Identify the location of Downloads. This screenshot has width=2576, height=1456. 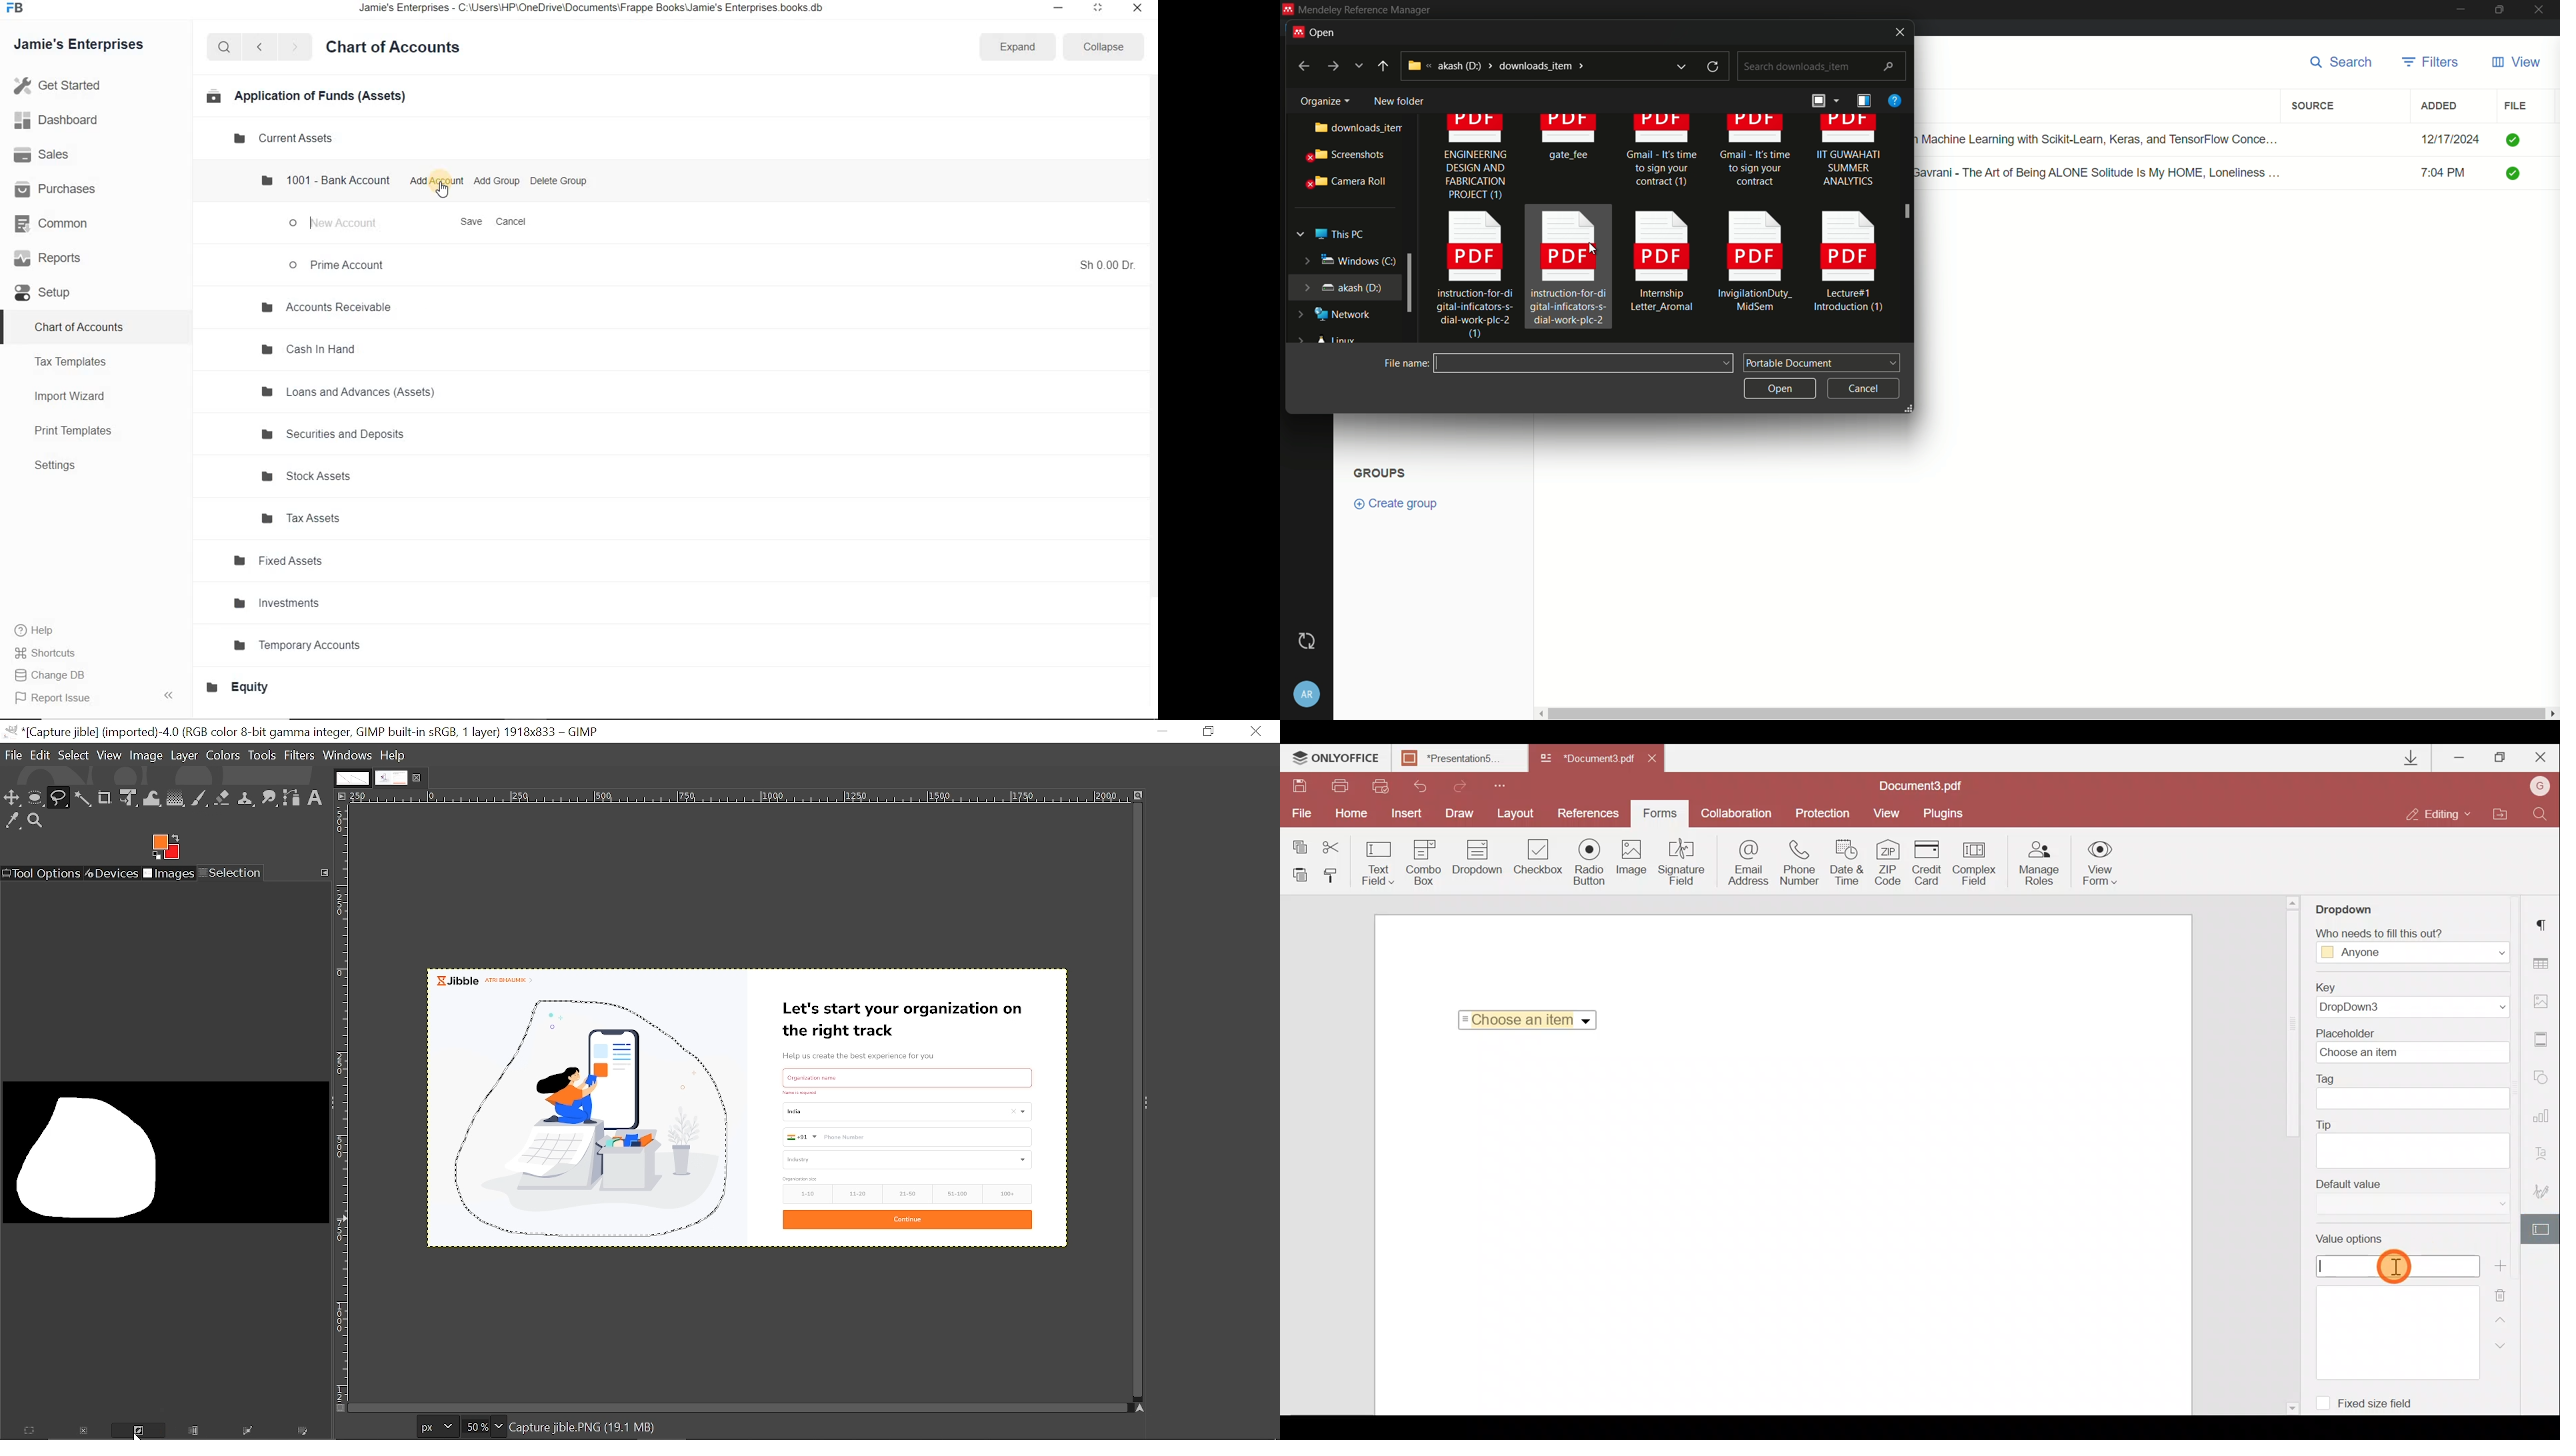
(2413, 758).